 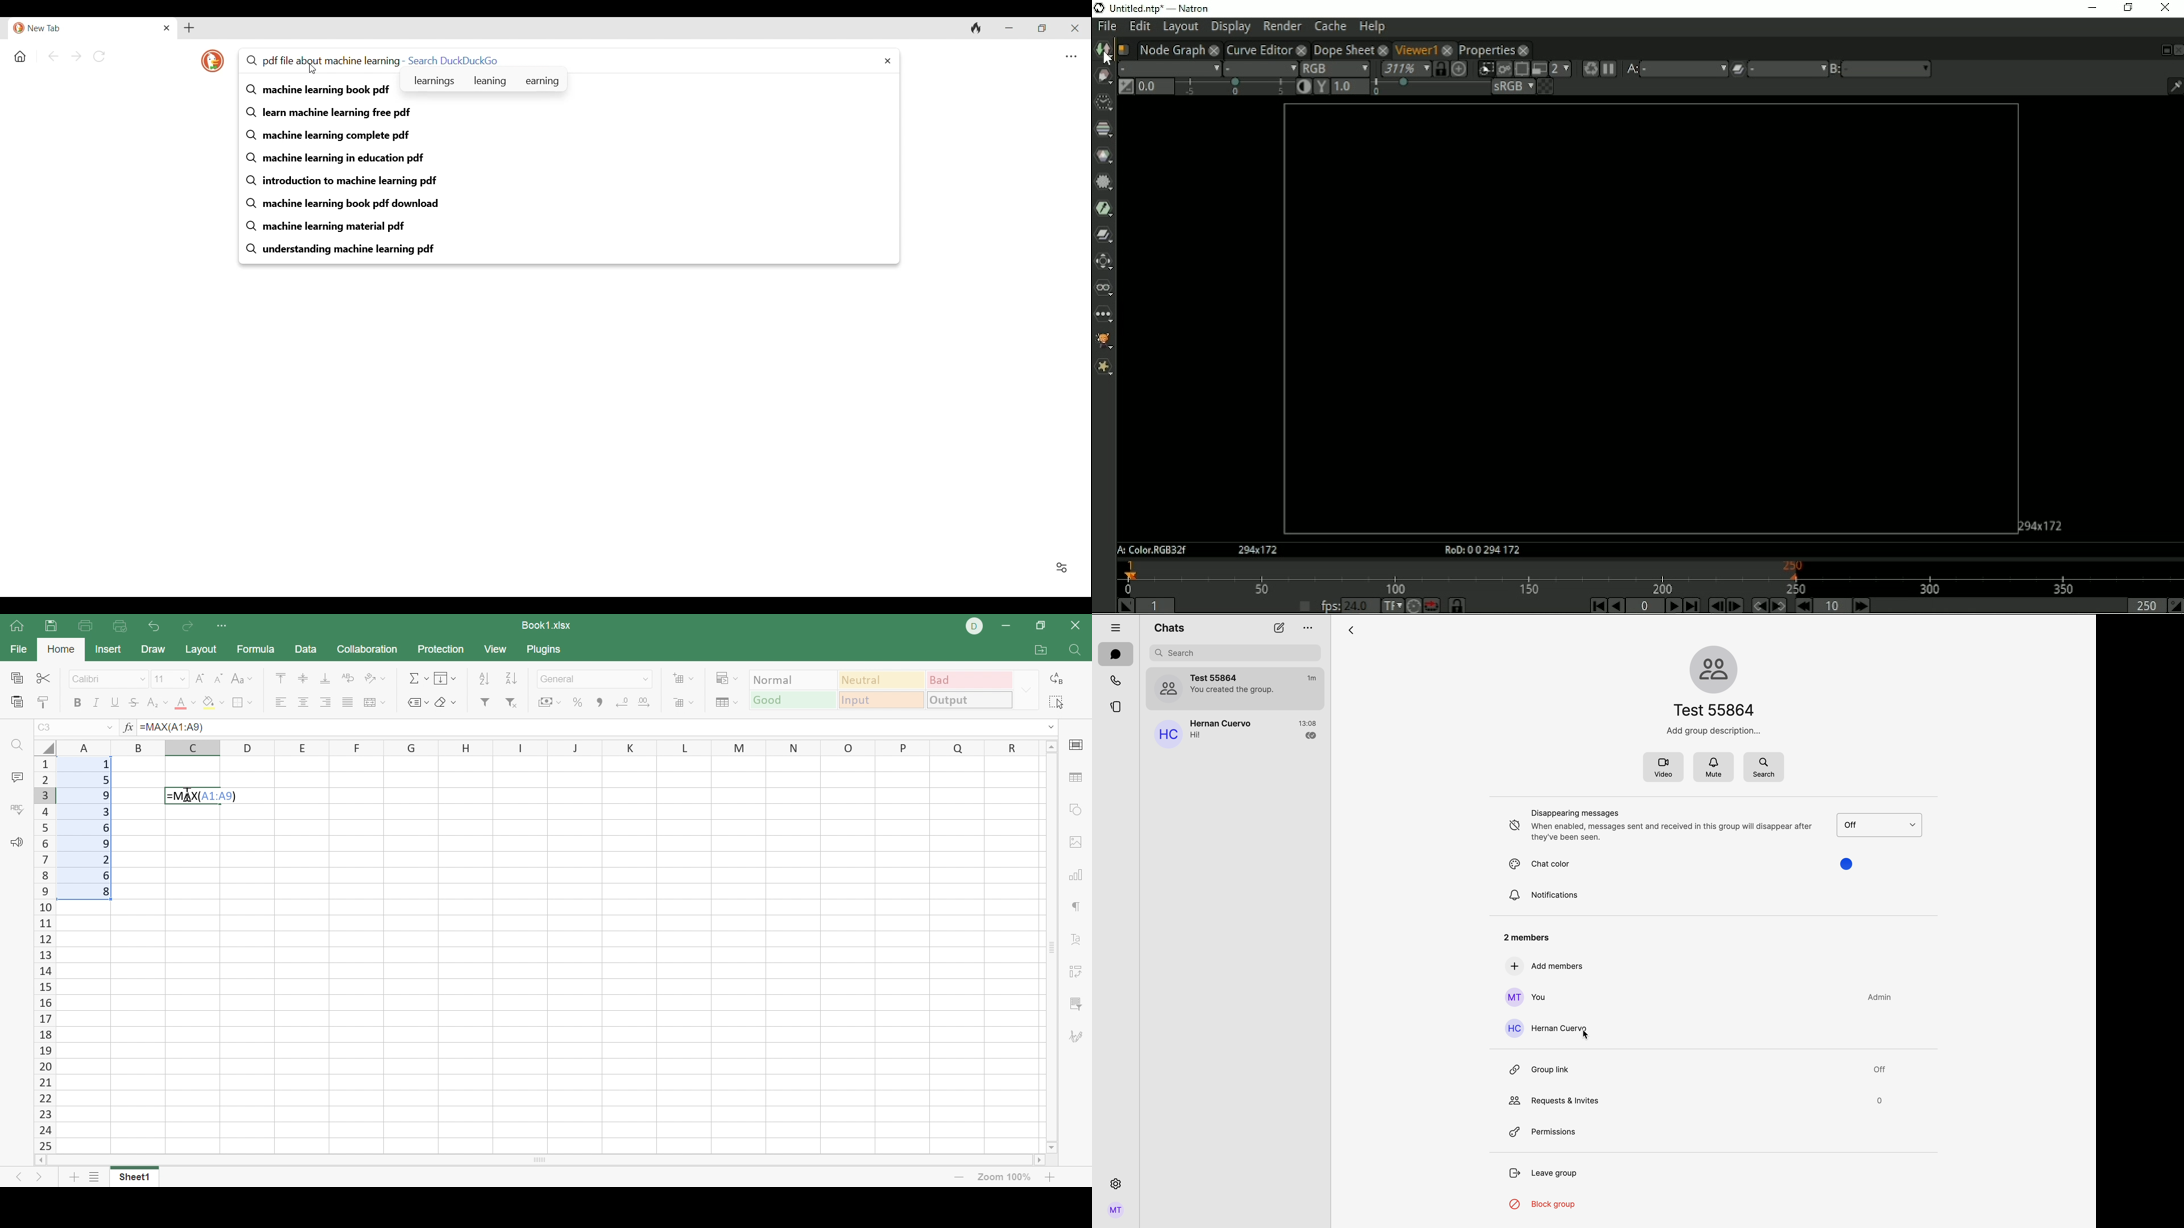 I want to click on Aspect, so click(x=2042, y=524).